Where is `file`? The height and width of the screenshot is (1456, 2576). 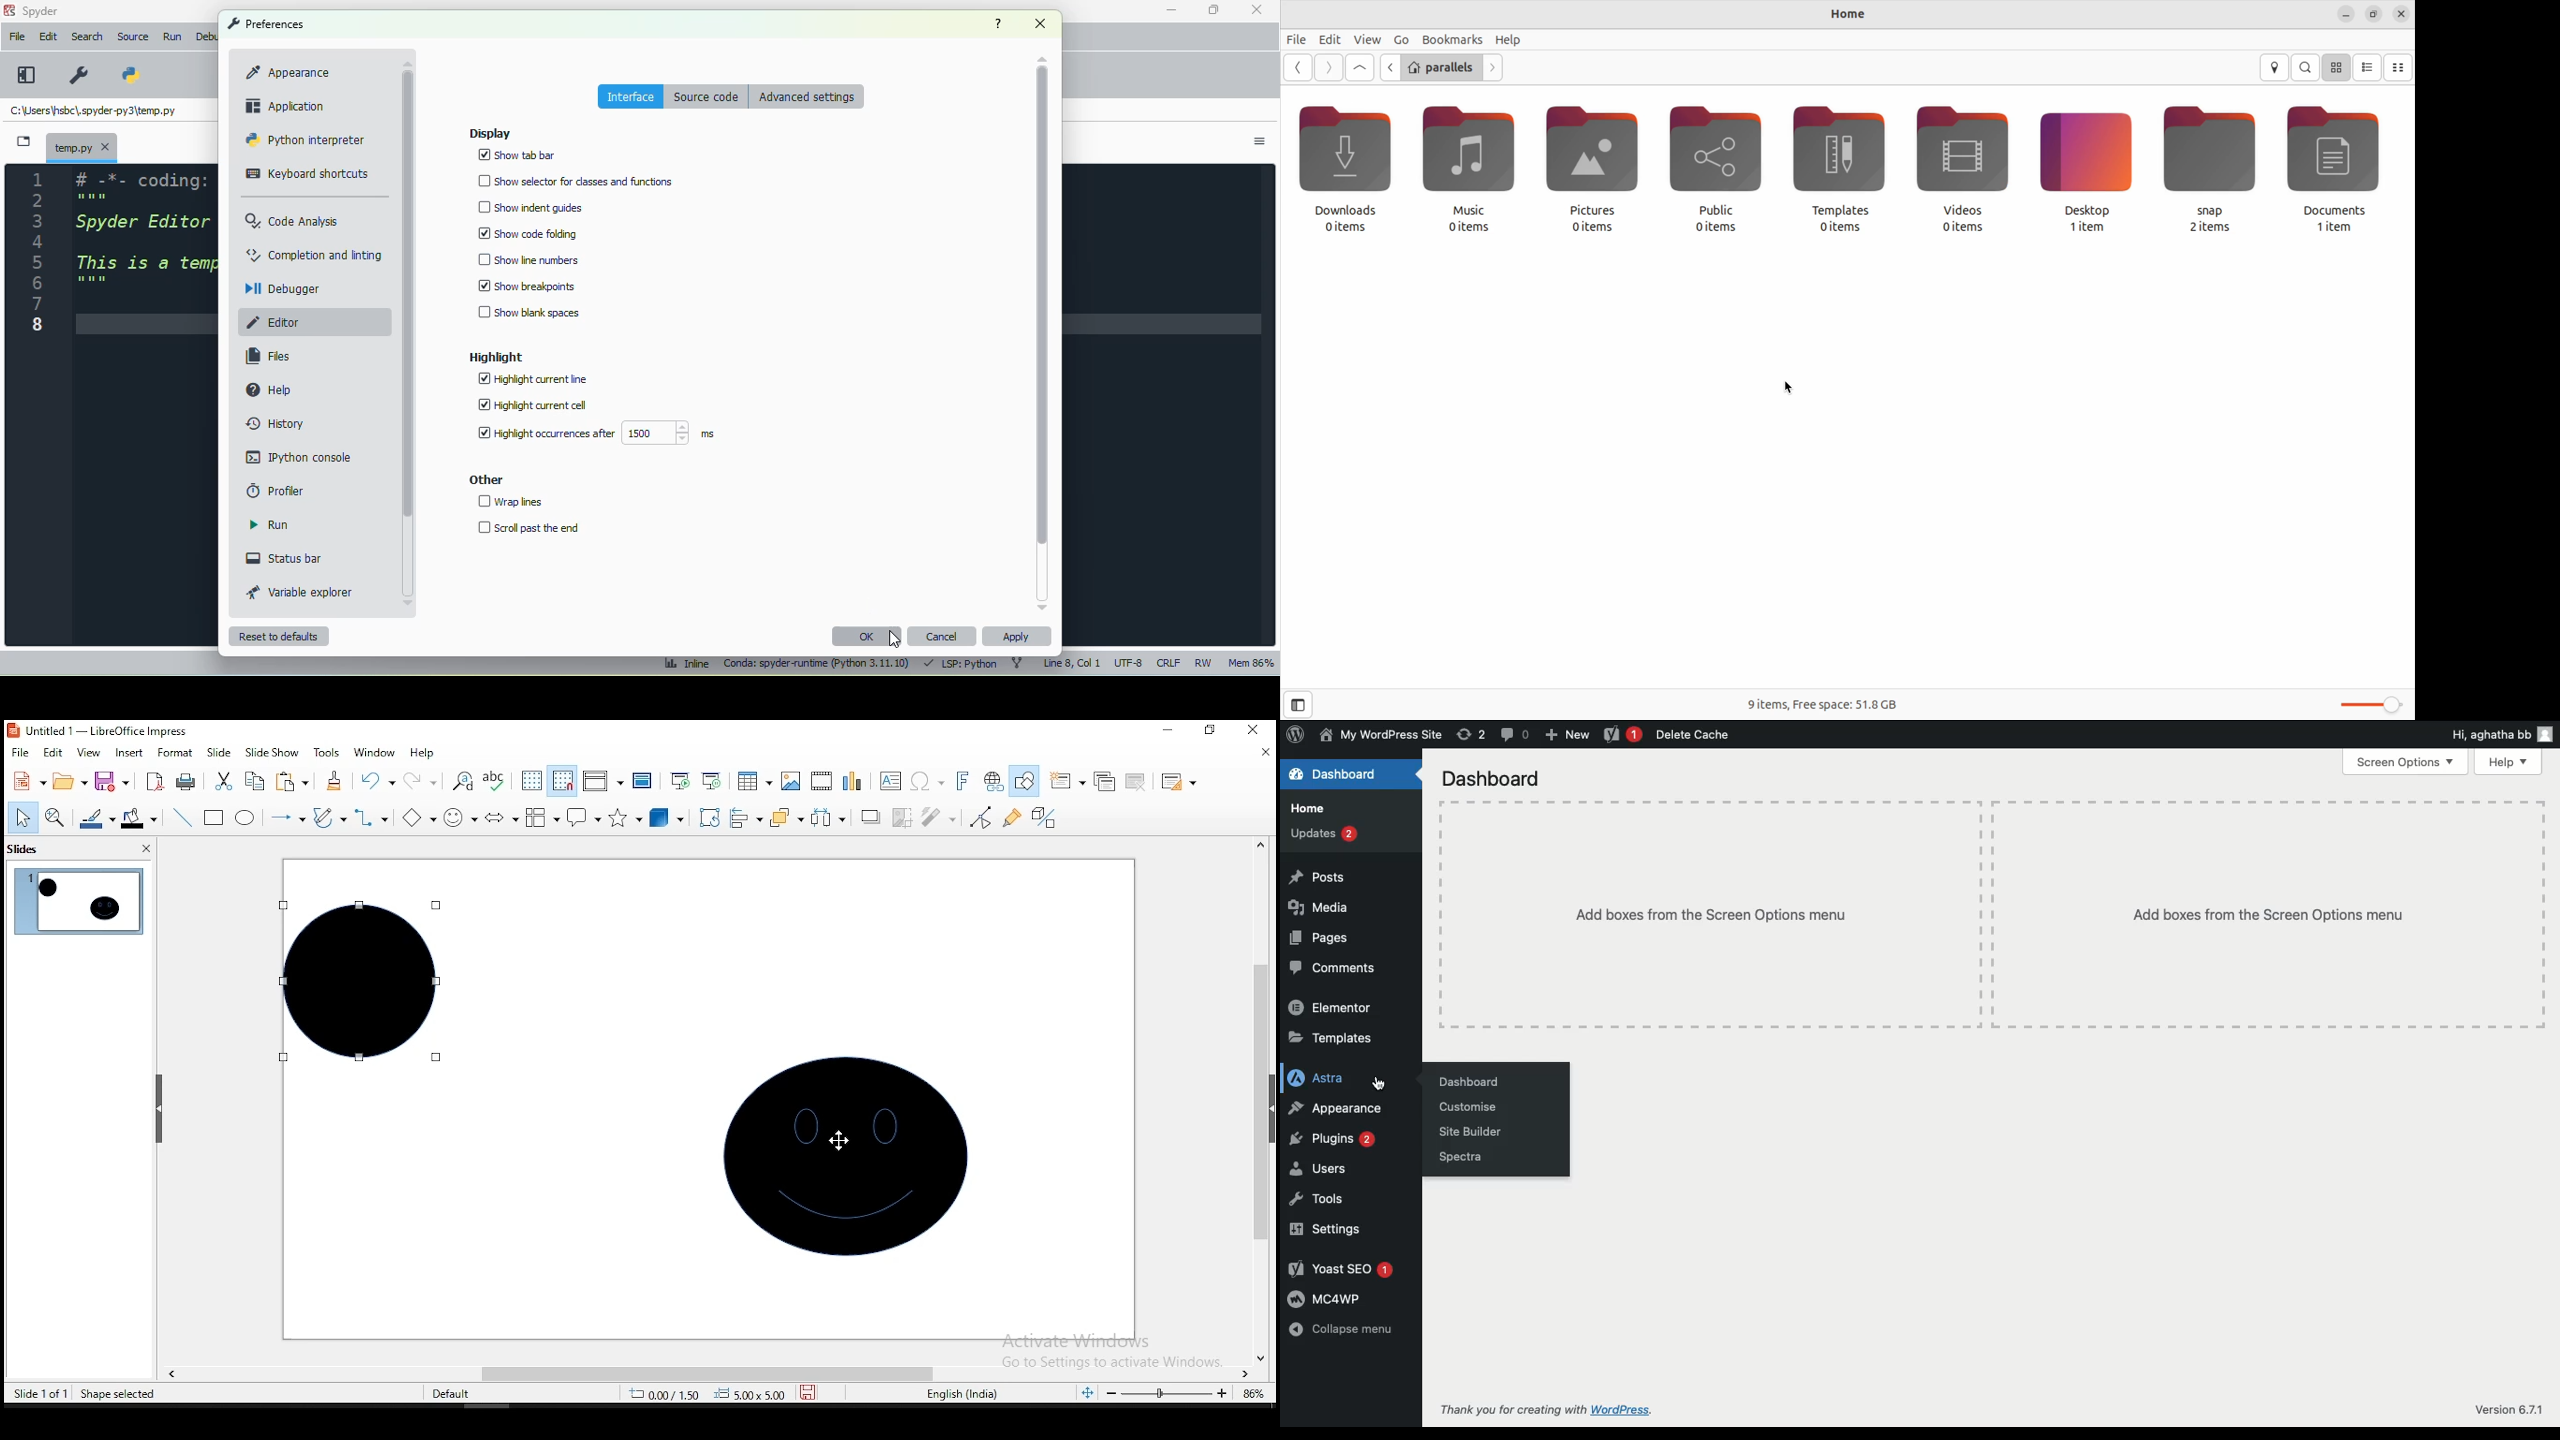 file is located at coordinates (19, 752).